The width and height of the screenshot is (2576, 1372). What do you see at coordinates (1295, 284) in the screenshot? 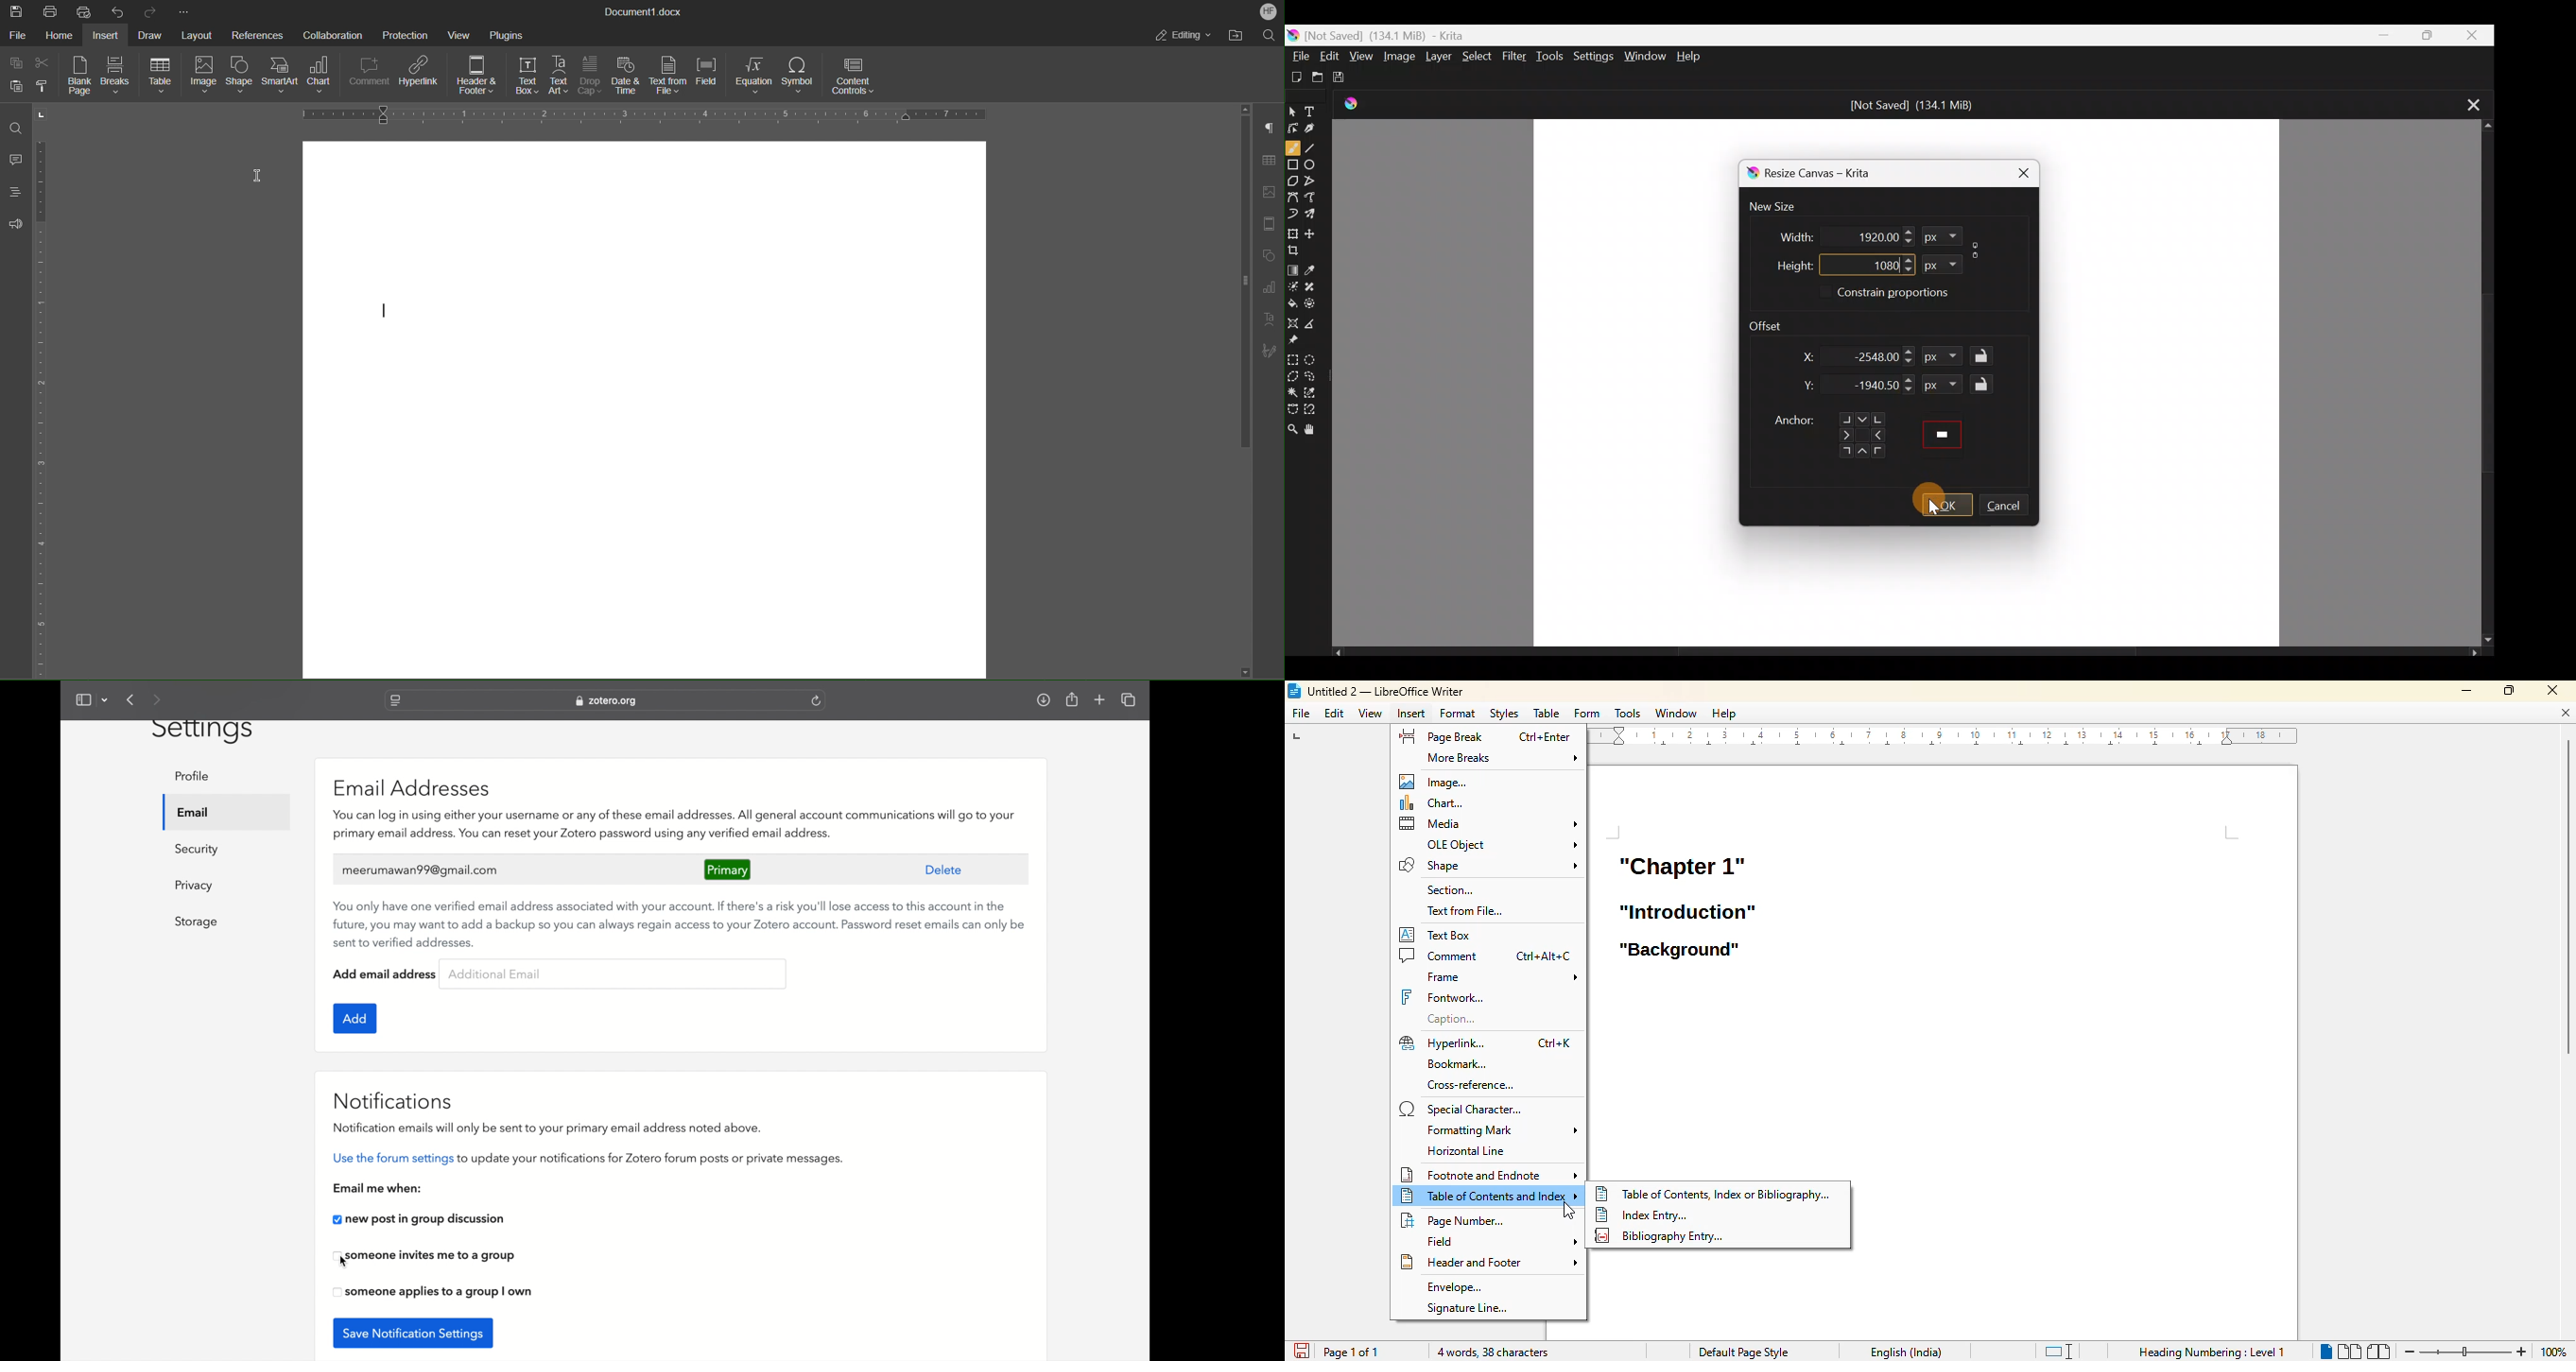
I see `Colourise mask tool` at bounding box center [1295, 284].